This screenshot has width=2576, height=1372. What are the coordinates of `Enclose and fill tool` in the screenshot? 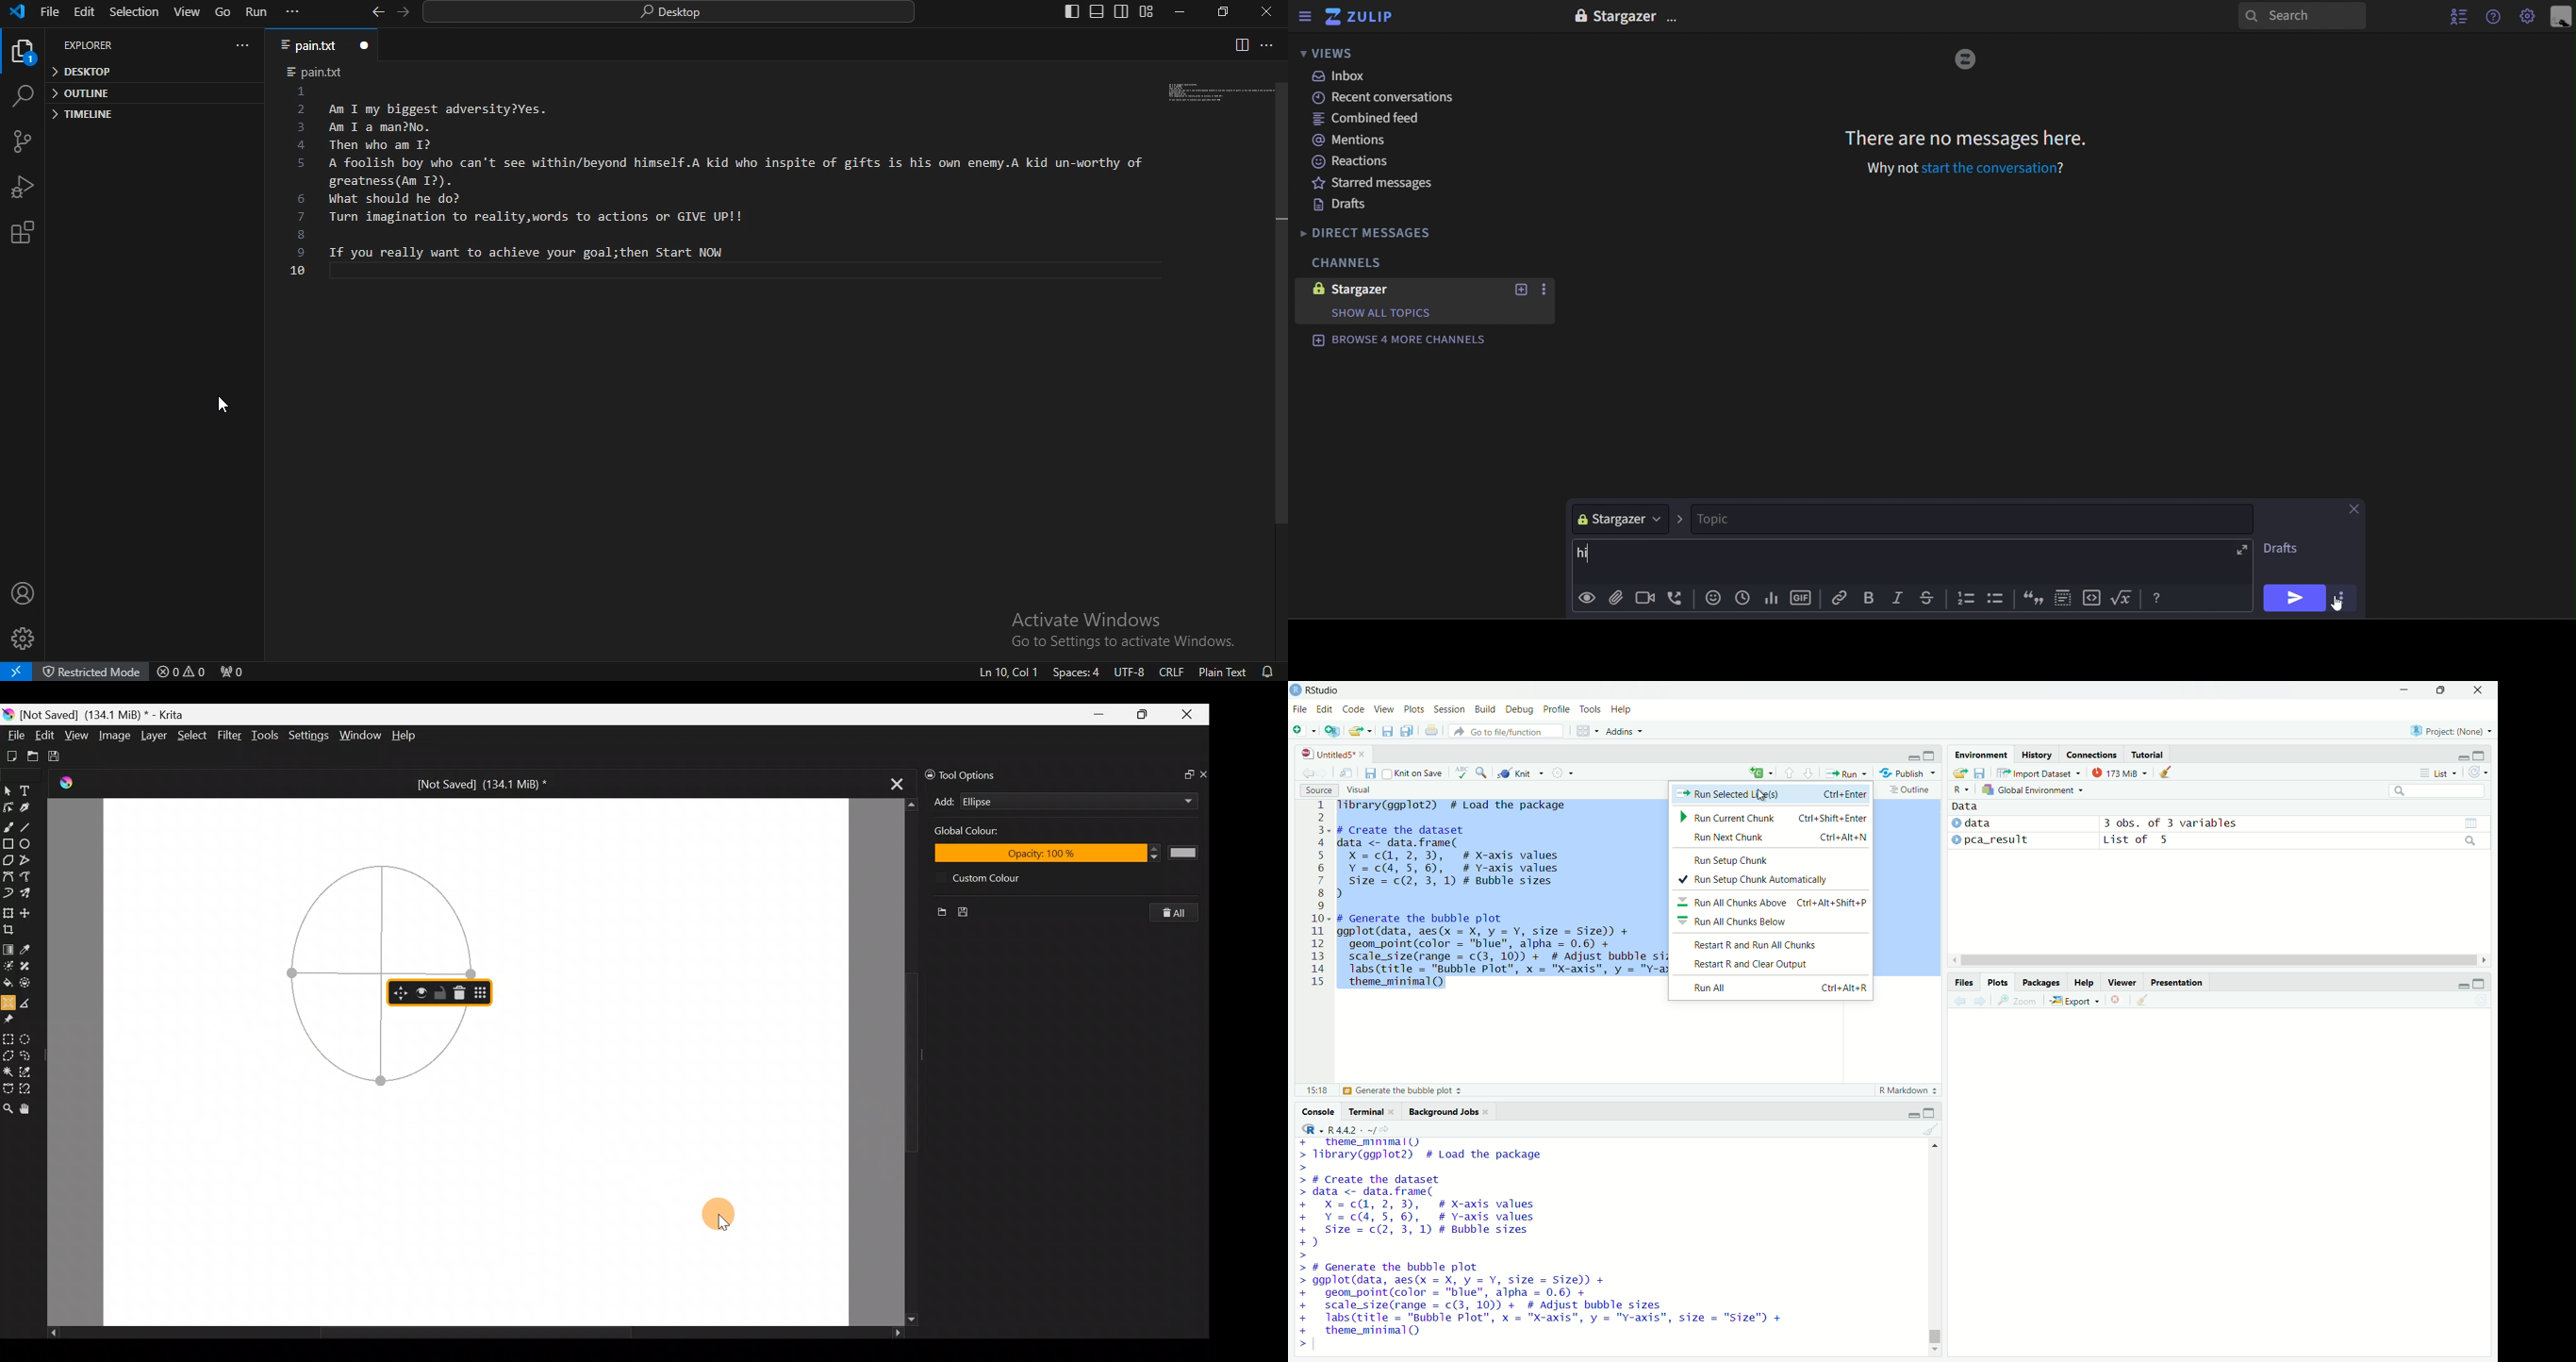 It's located at (31, 985).